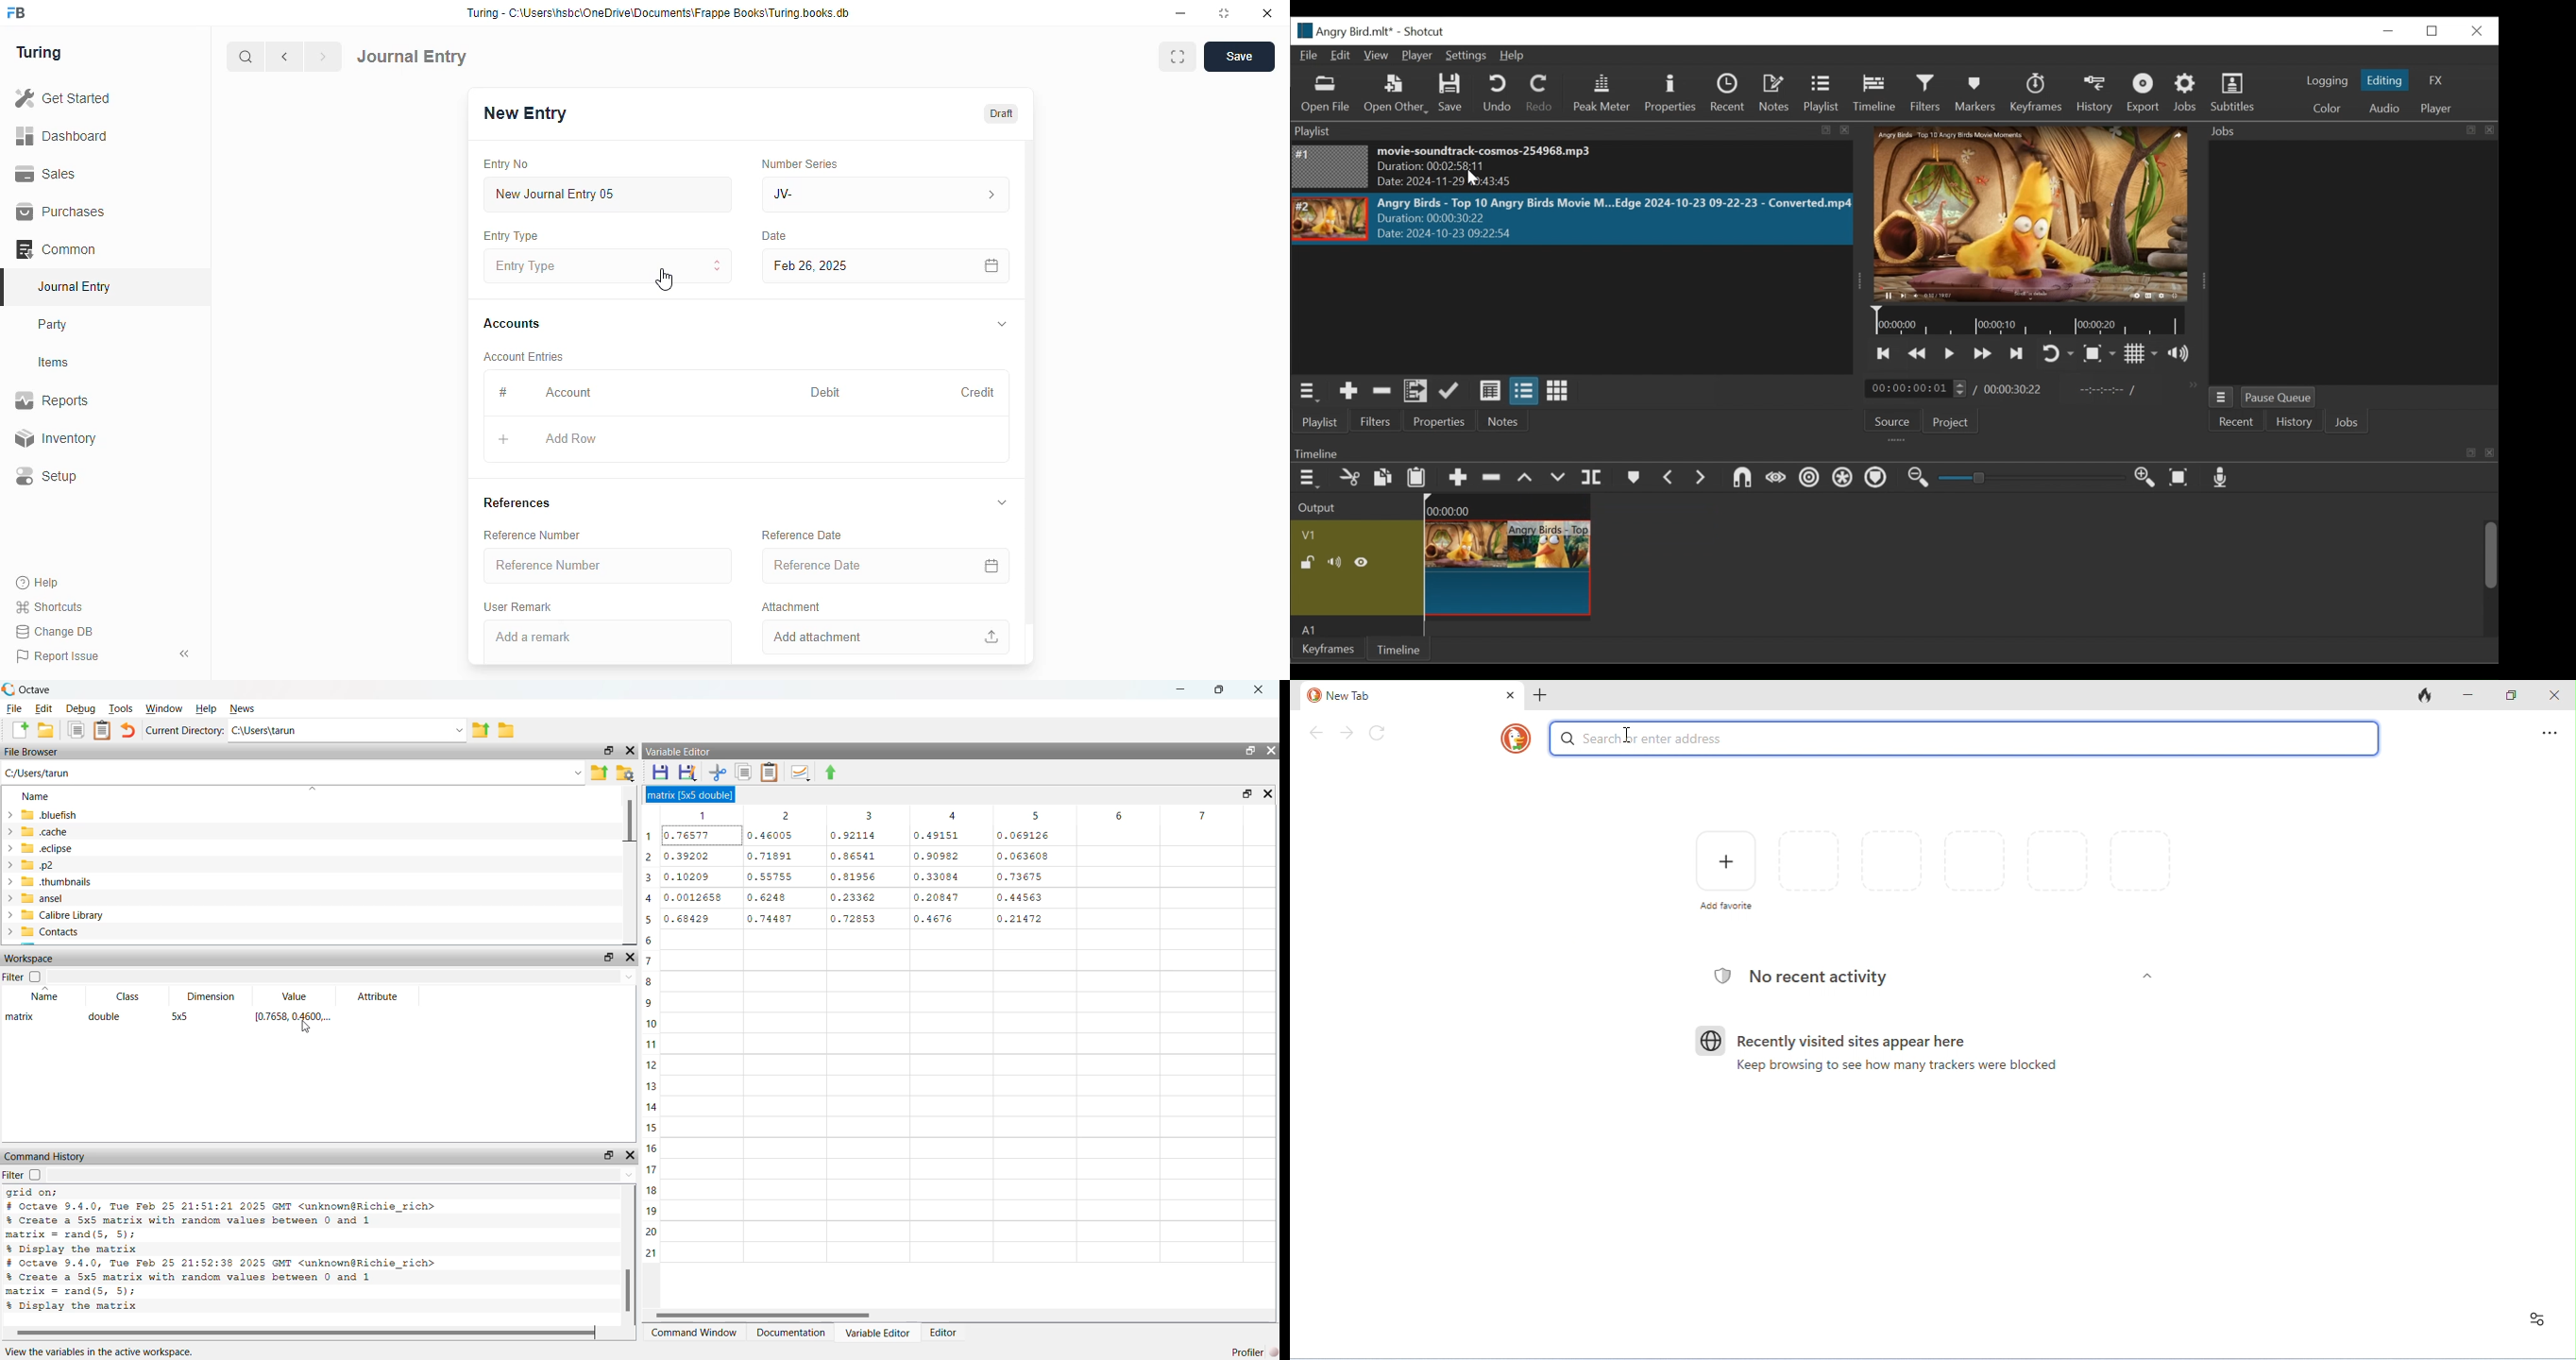  Describe the element at coordinates (523, 356) in the screenshot. I see `account entries` at that location.